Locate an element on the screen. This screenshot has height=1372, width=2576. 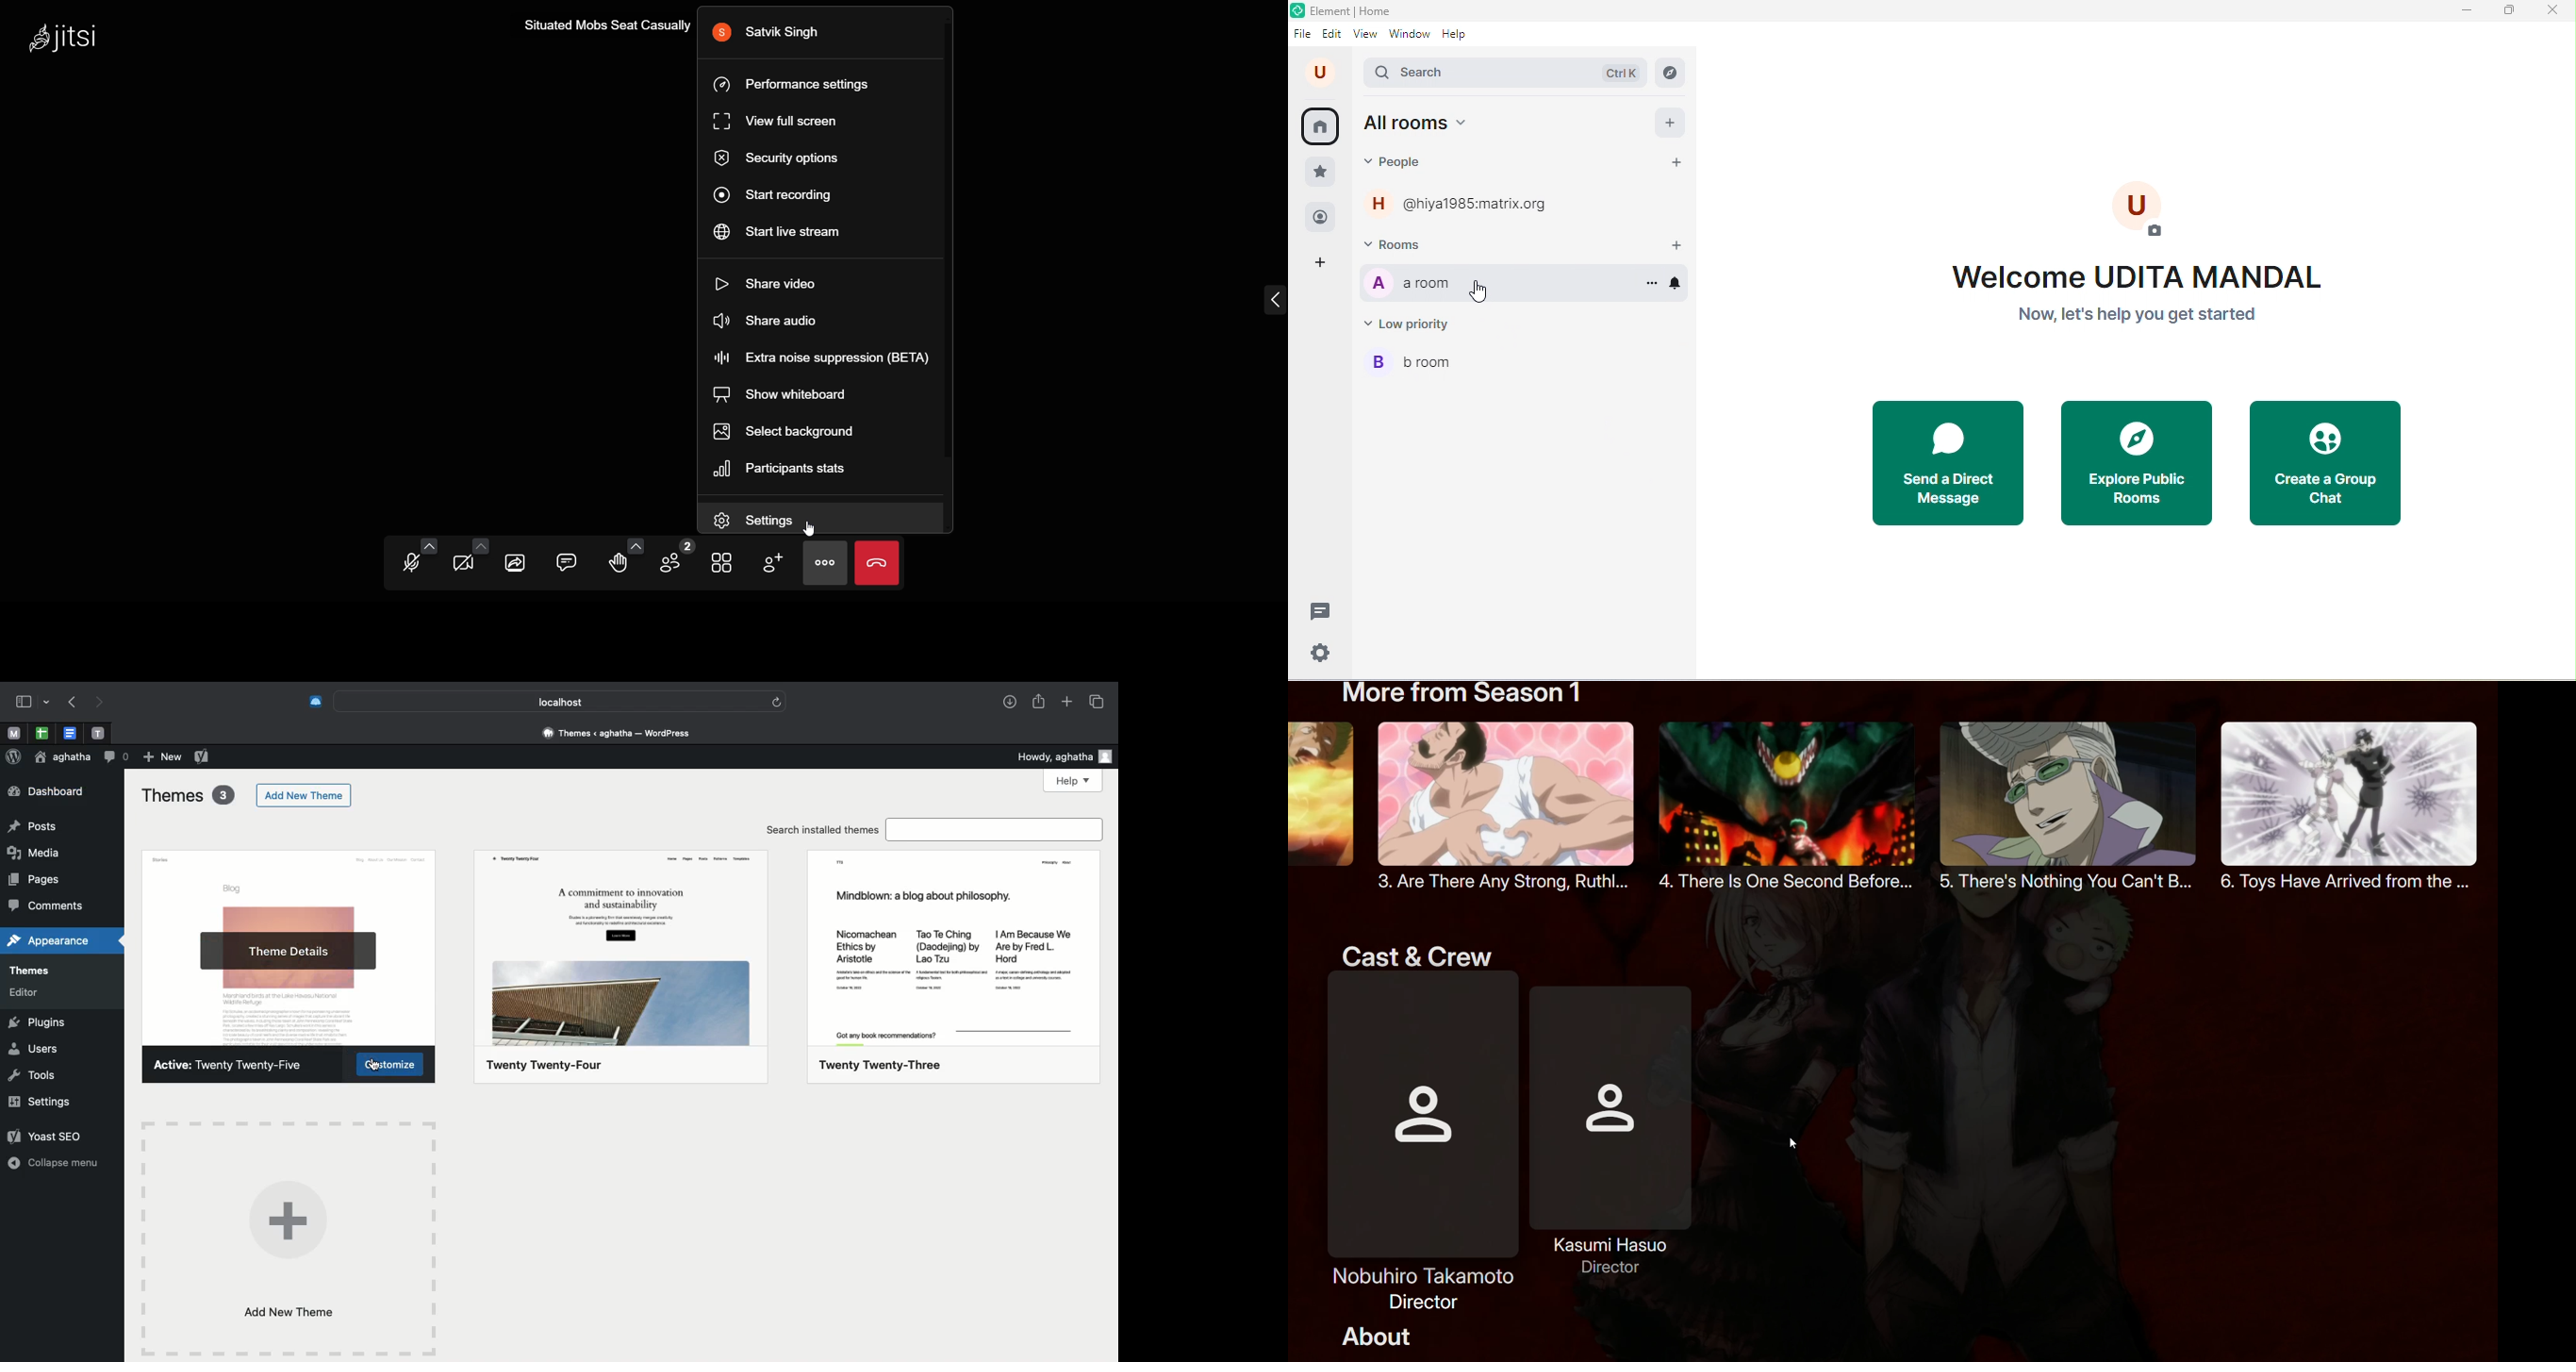
twenty twenty-three theme is located at coordinates (954, 968).